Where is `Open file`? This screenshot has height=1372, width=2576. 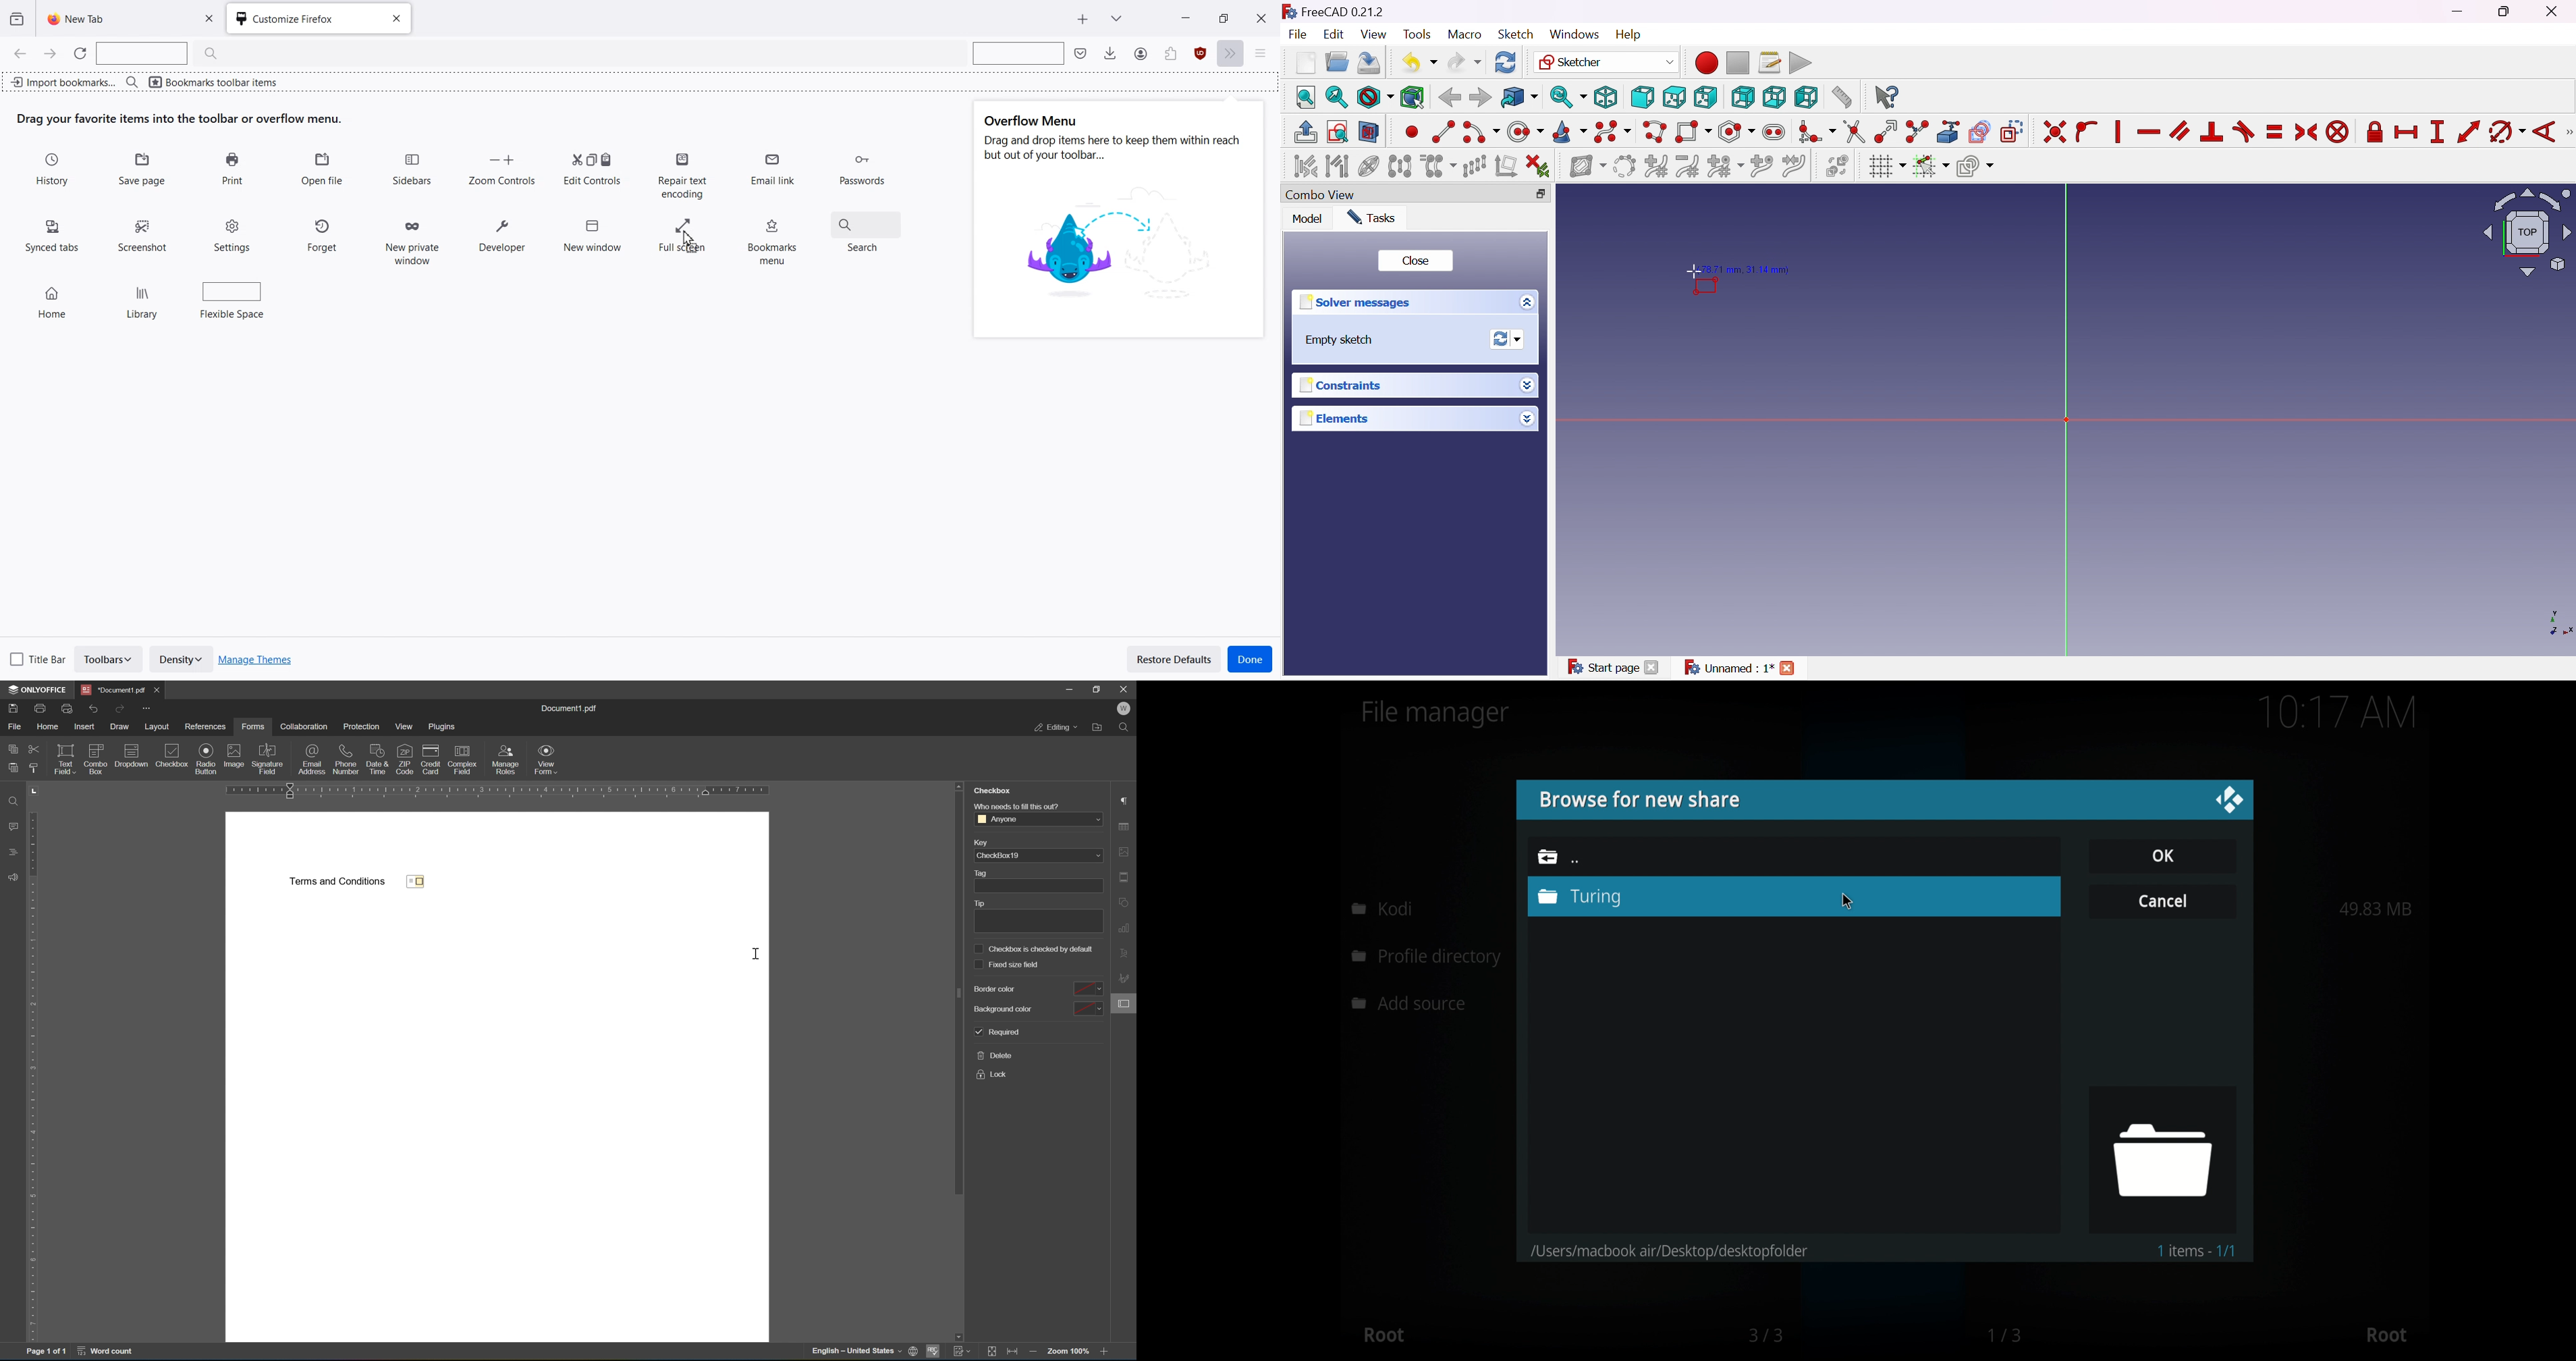 Open file is located at coordinates (322, 169).